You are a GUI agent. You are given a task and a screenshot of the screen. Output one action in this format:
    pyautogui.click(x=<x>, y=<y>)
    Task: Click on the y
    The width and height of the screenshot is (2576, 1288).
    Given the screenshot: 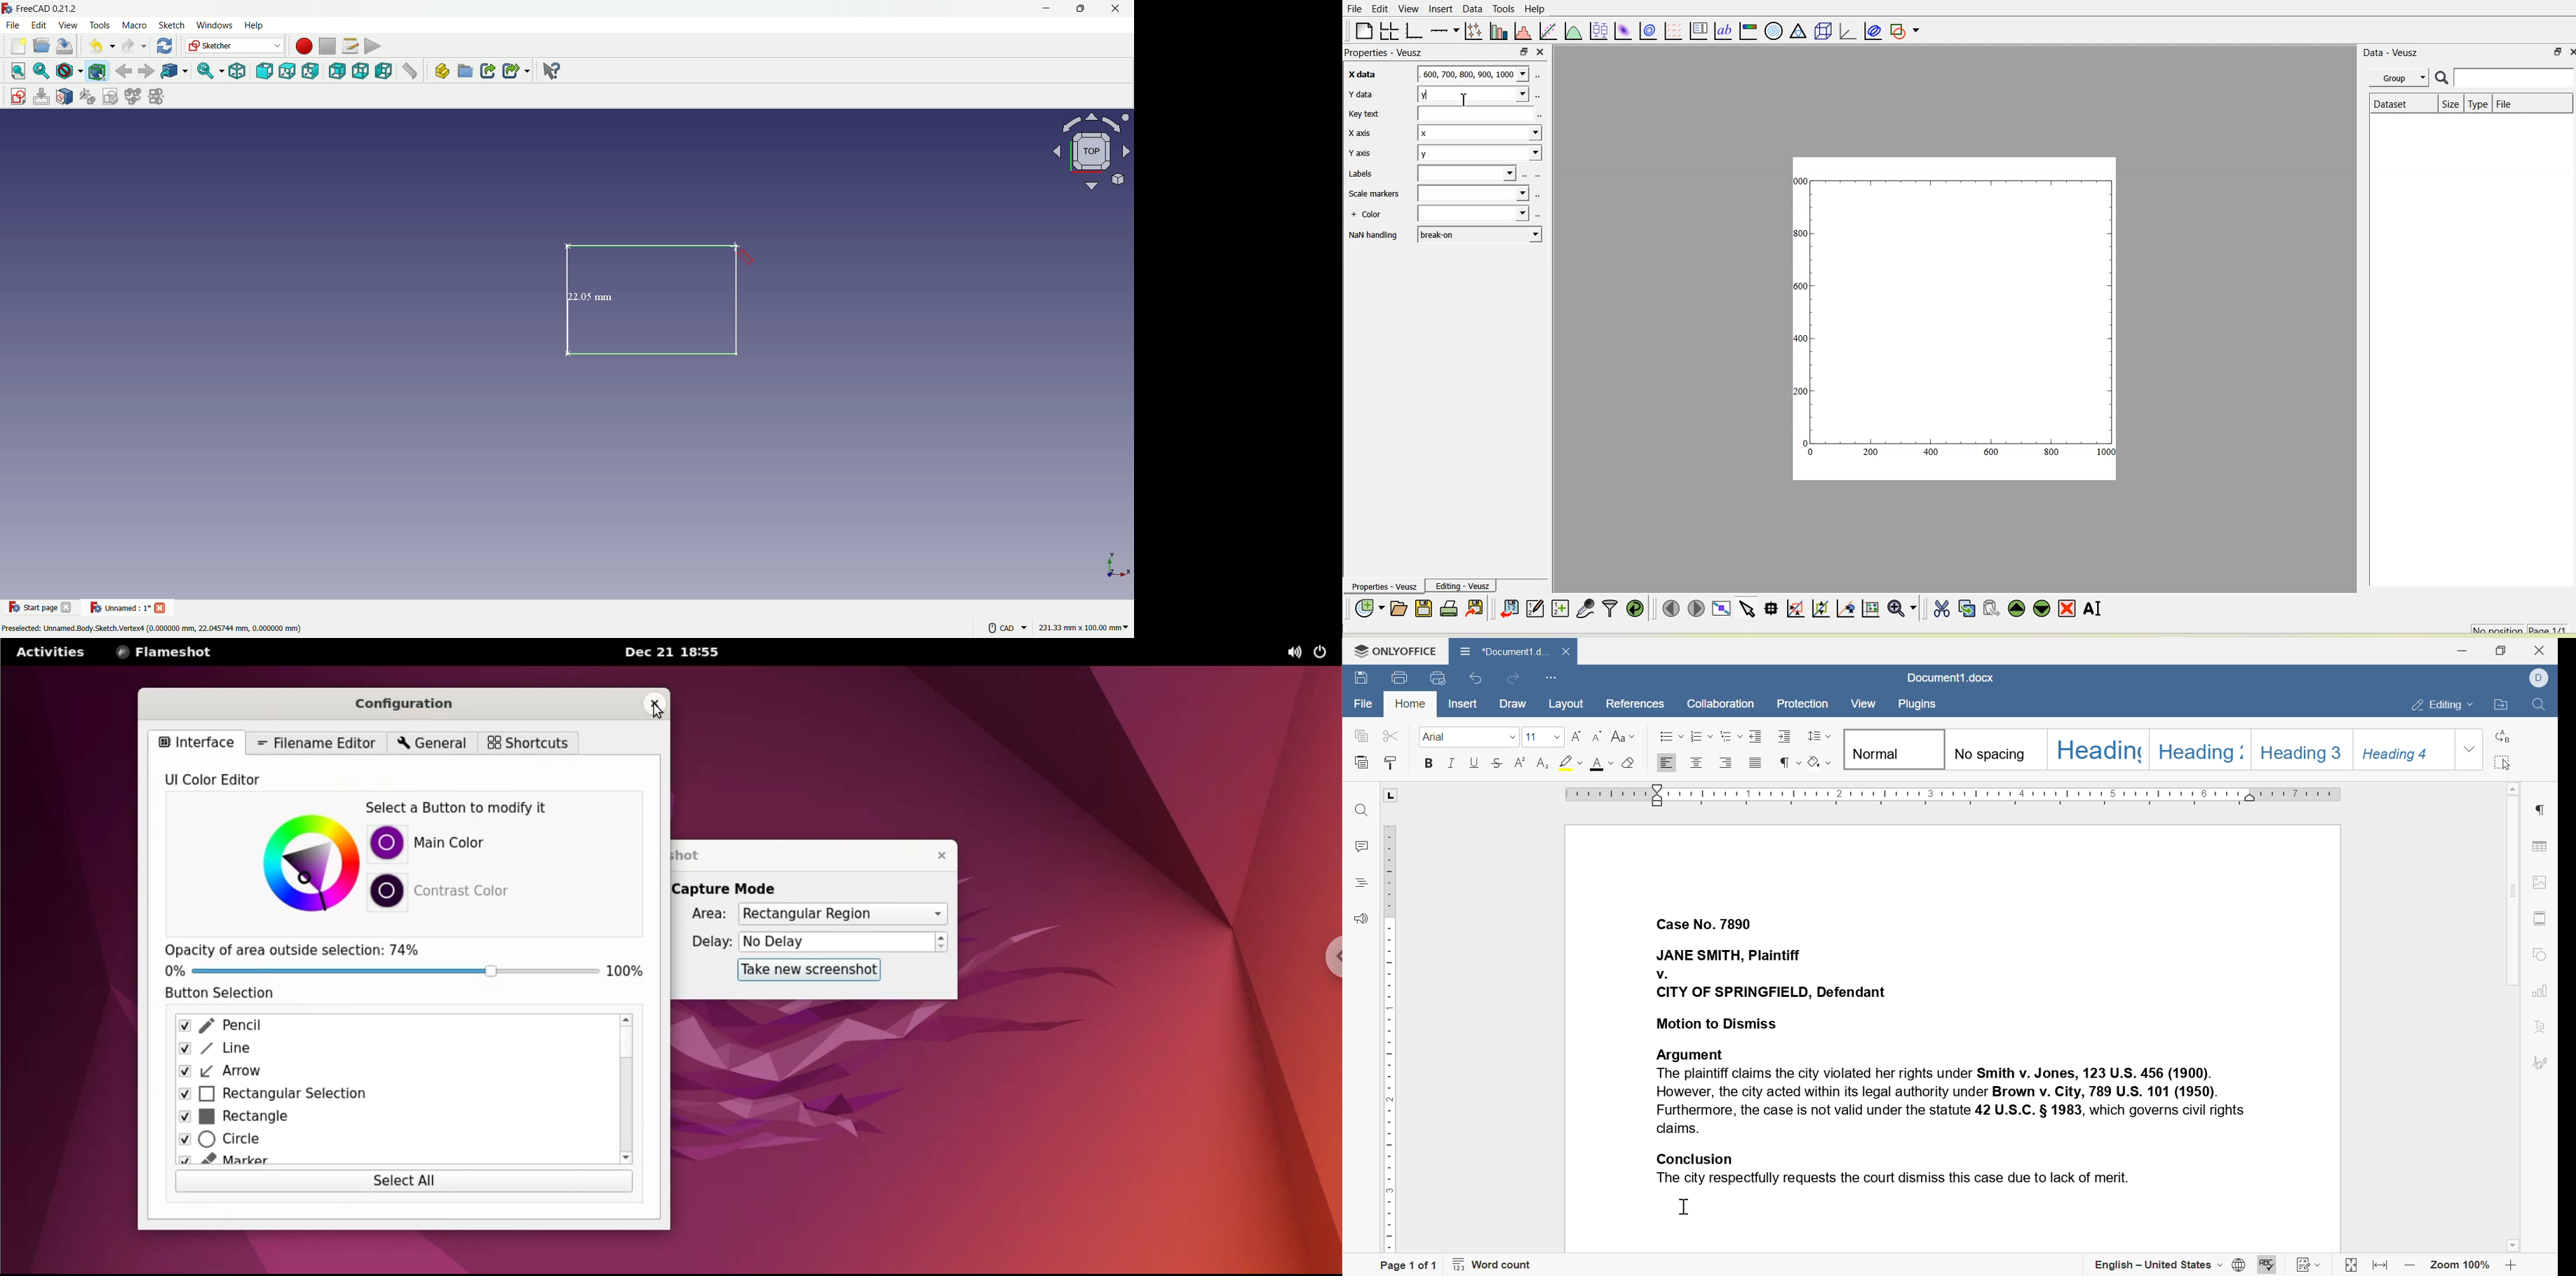 What is the action you would take?
    pyautogui.click(x=1473, y=94)
    